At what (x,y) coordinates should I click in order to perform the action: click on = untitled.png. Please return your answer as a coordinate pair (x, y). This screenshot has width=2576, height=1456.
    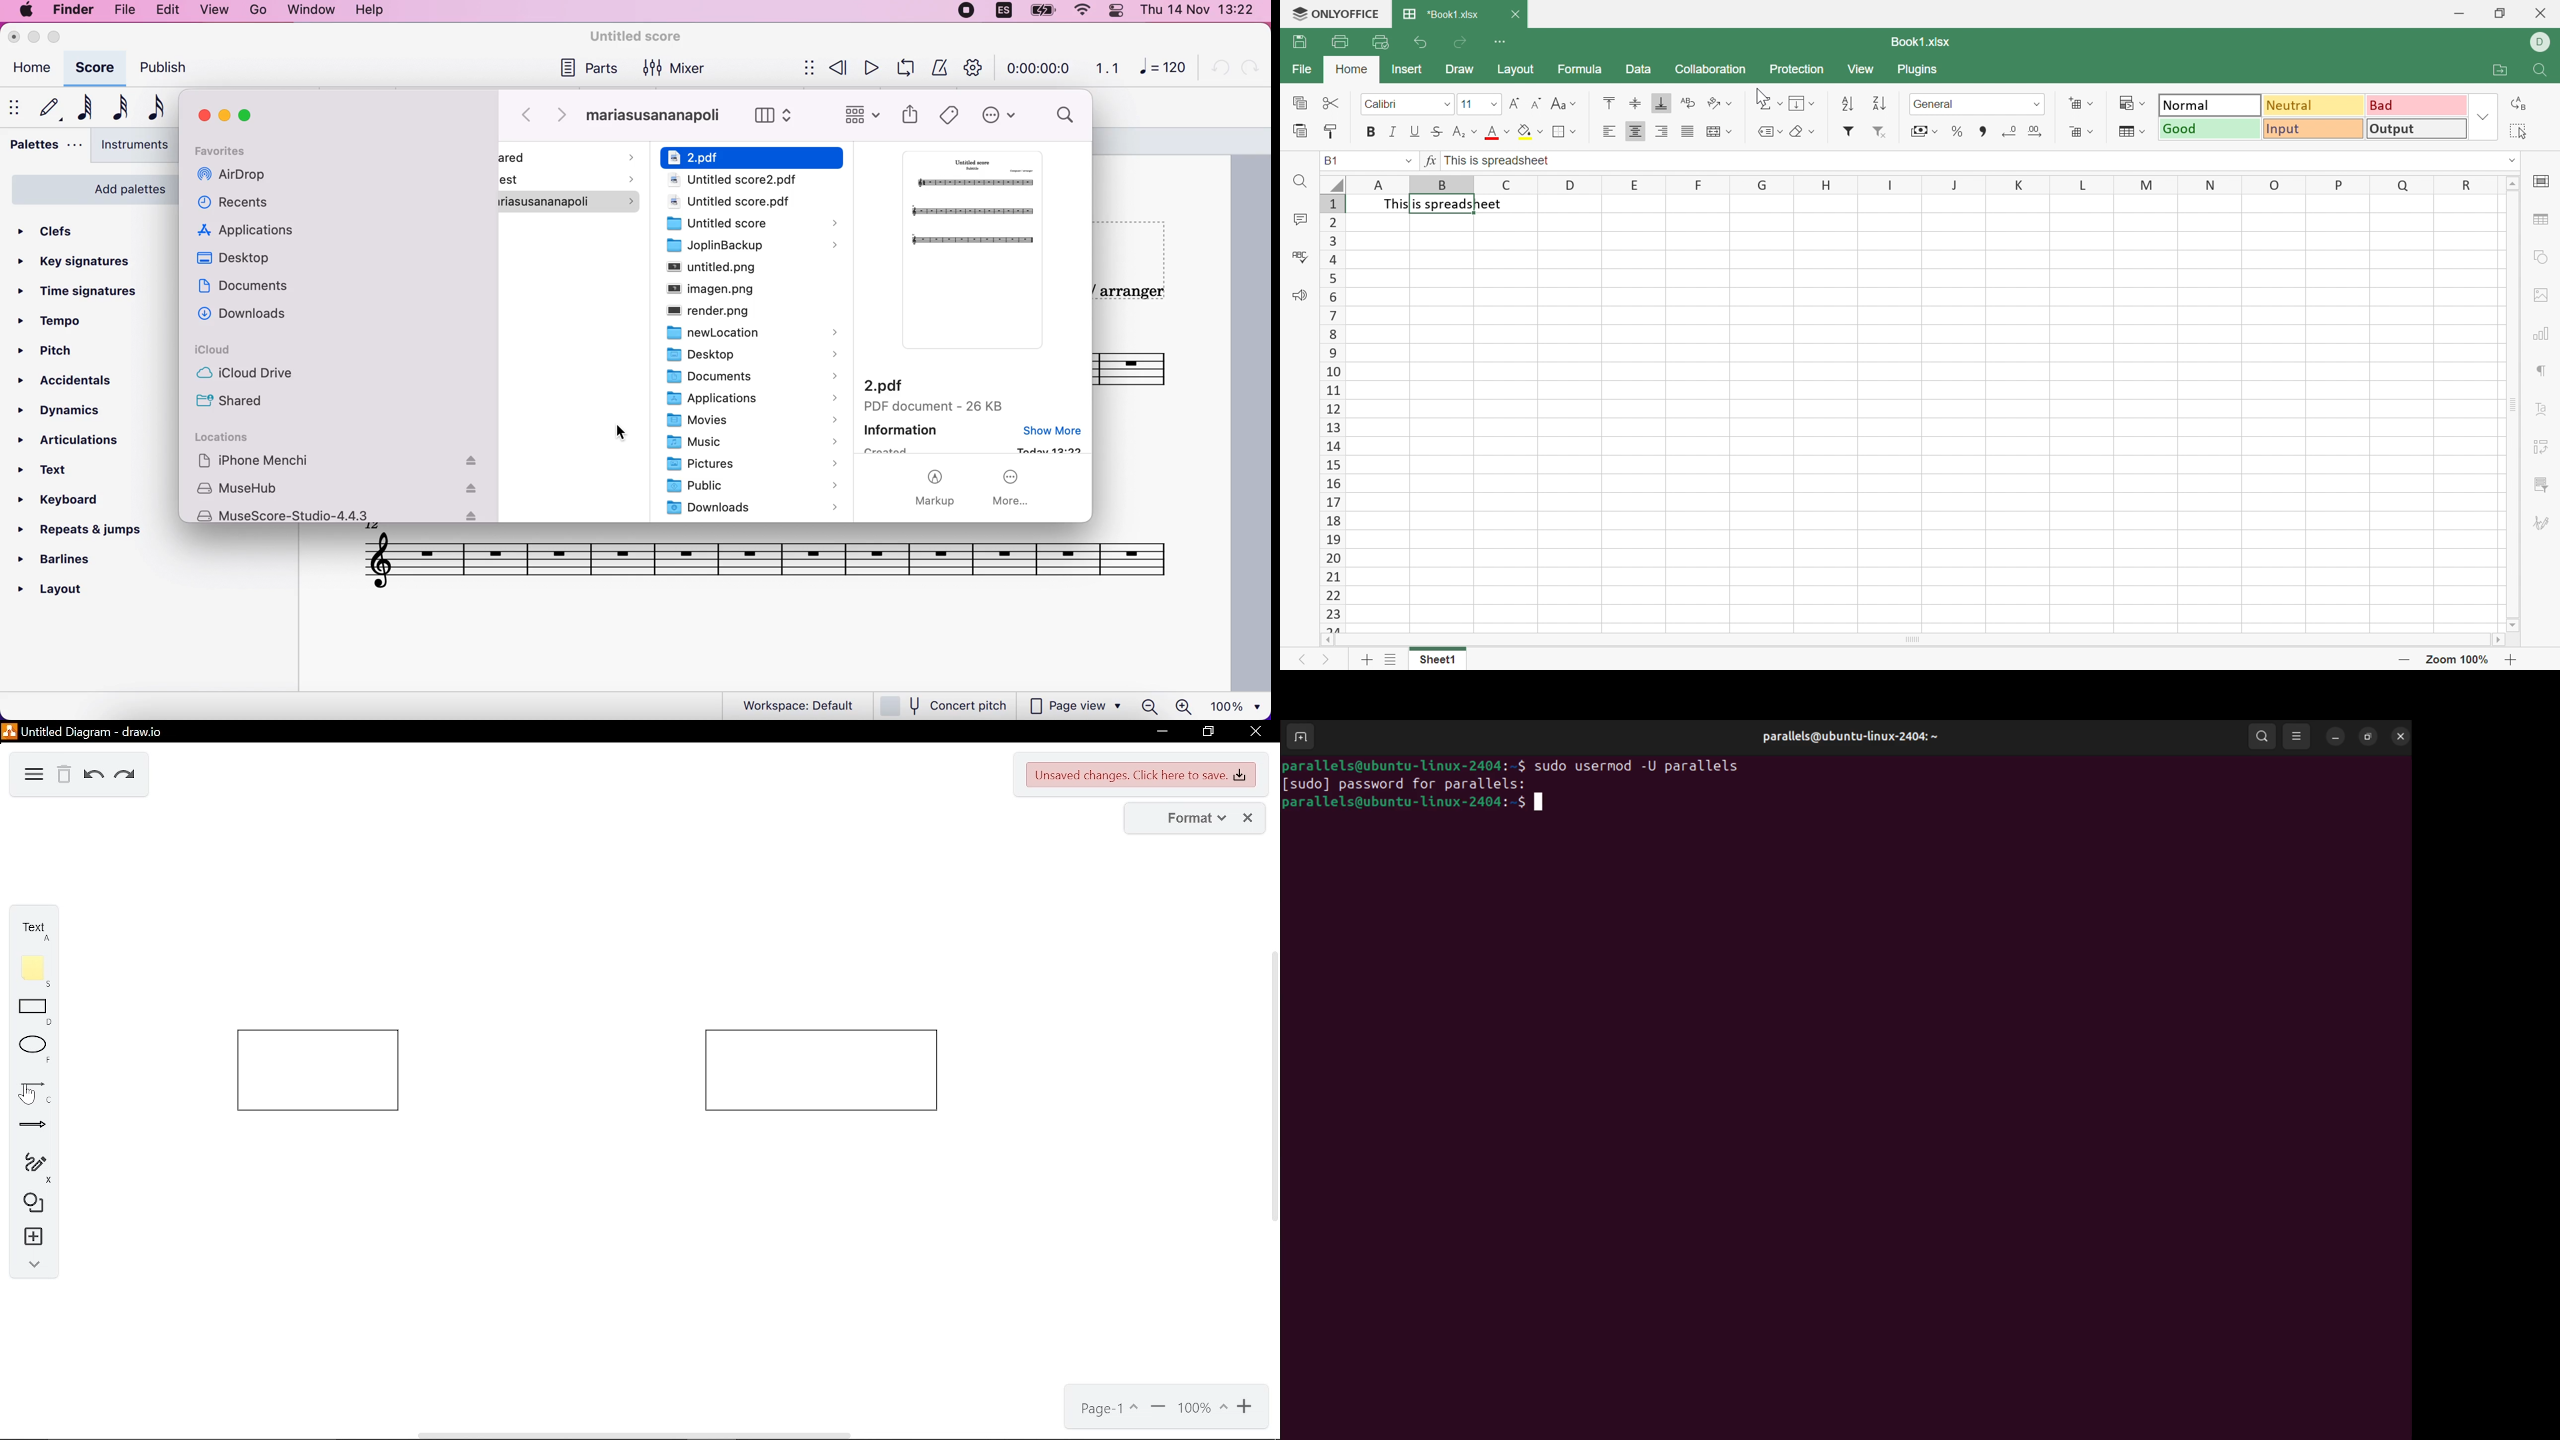
    Looking at the image, I should click on (748, 269).